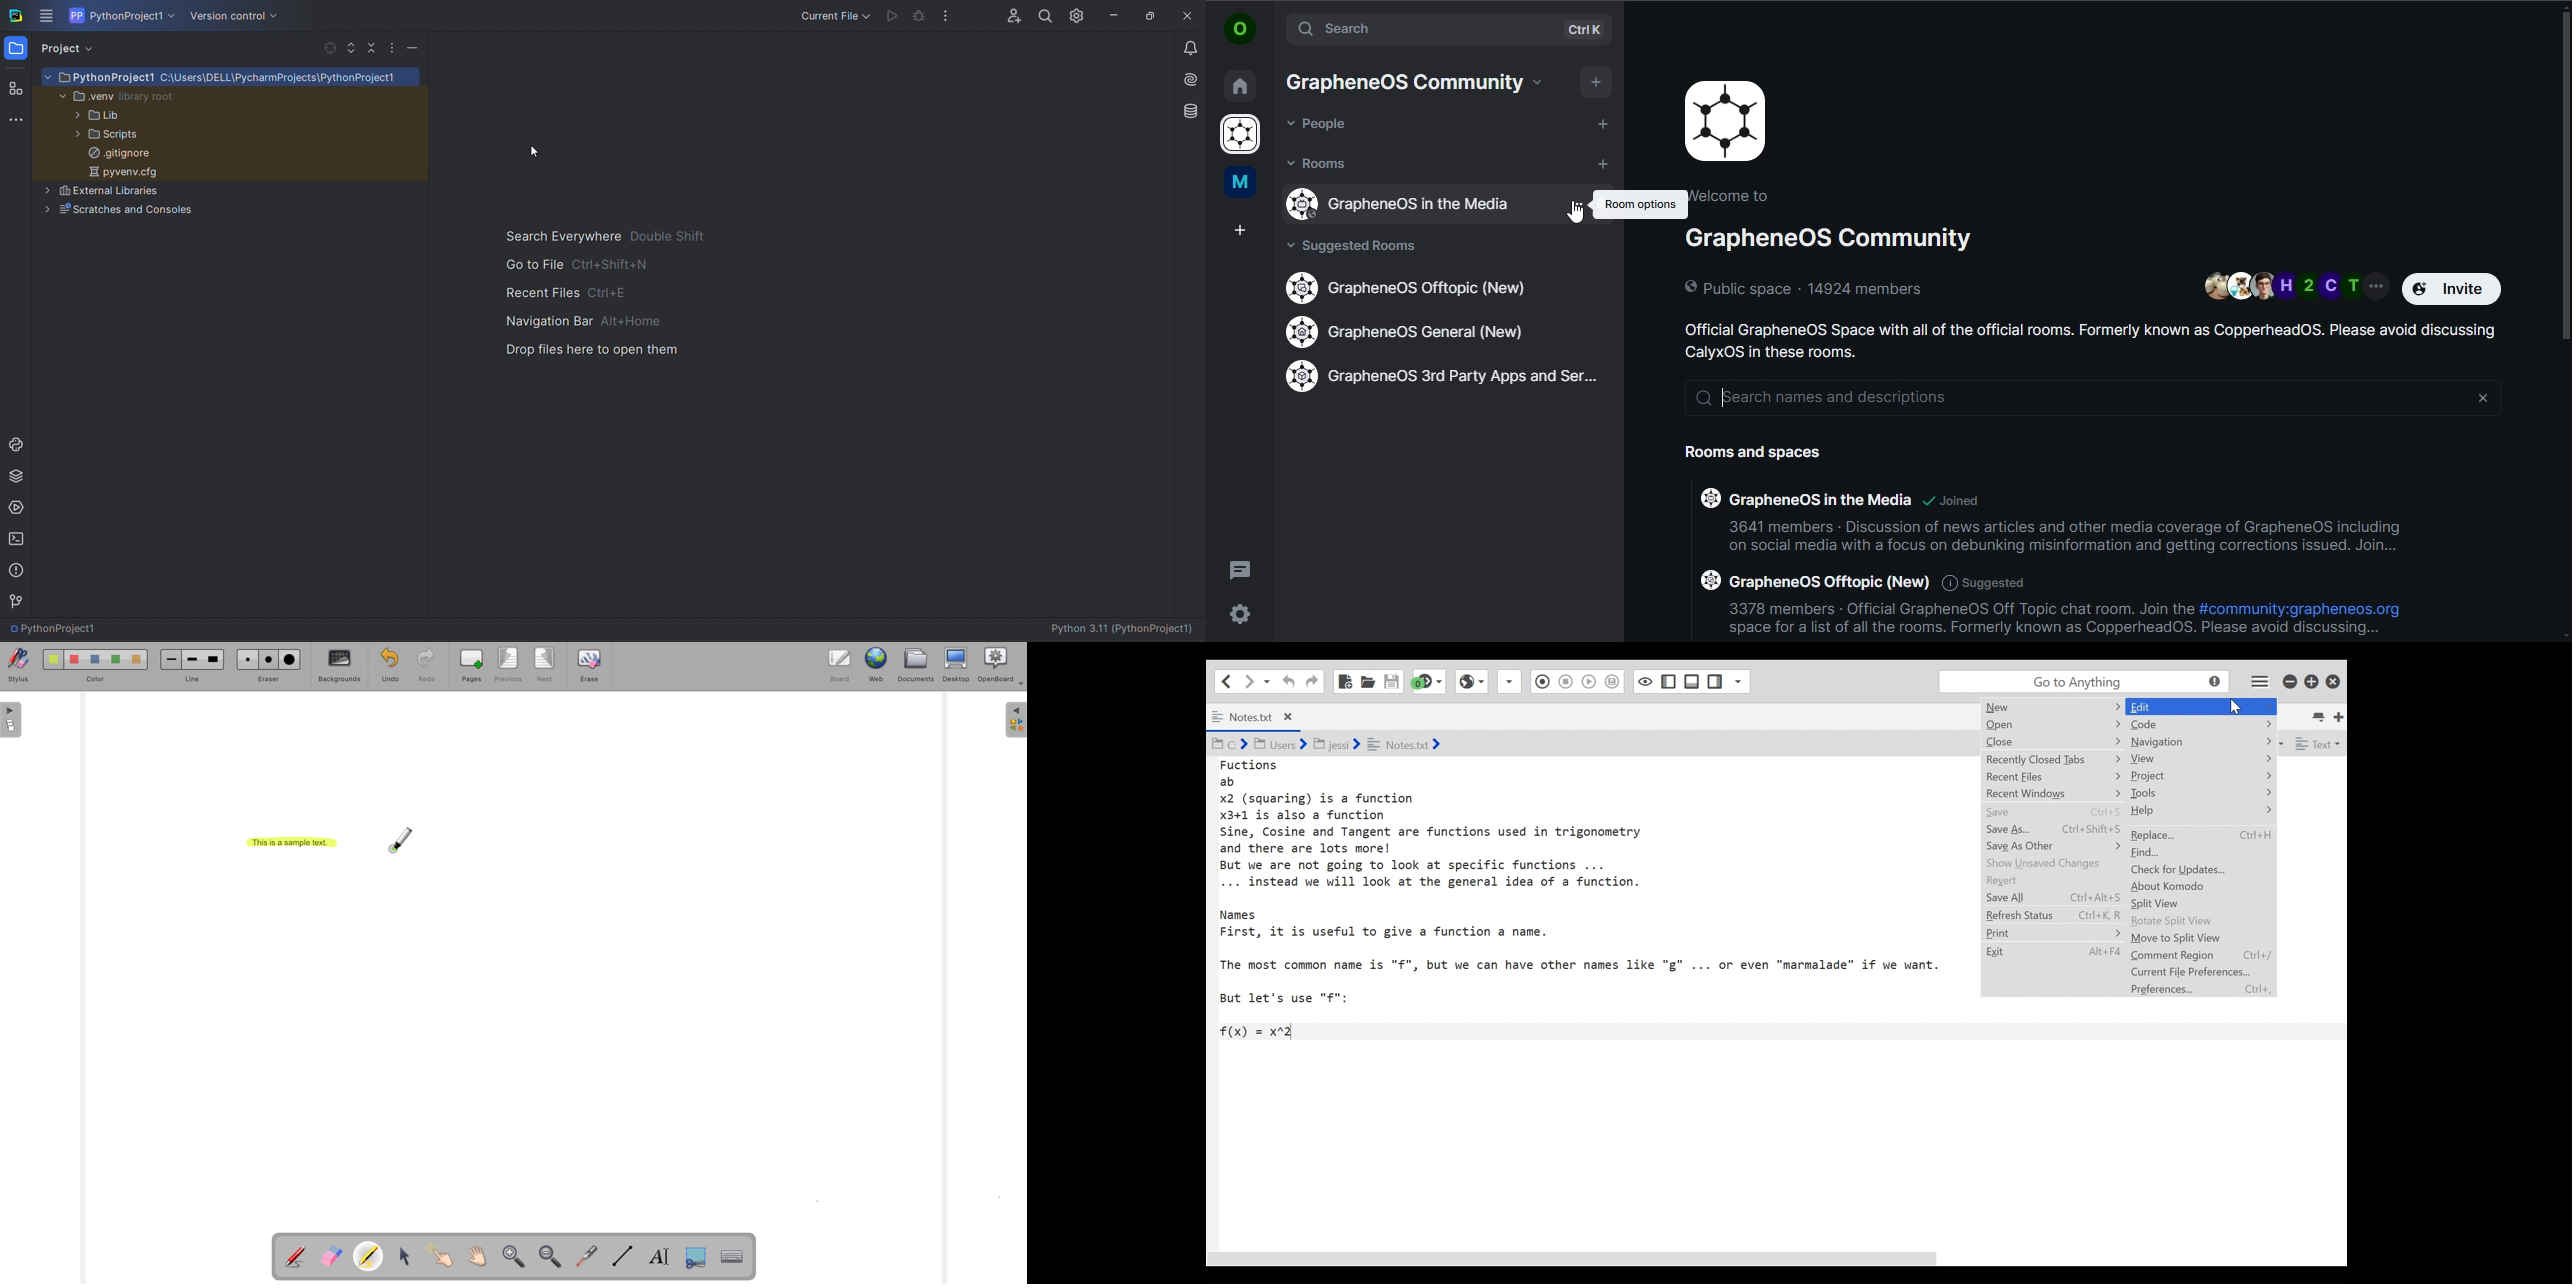  What do you see at coordinates (1591, 680) in the screenshot?
I see `Save Macro to Toolbox as Superscript` at bounding box center [1591, 680].